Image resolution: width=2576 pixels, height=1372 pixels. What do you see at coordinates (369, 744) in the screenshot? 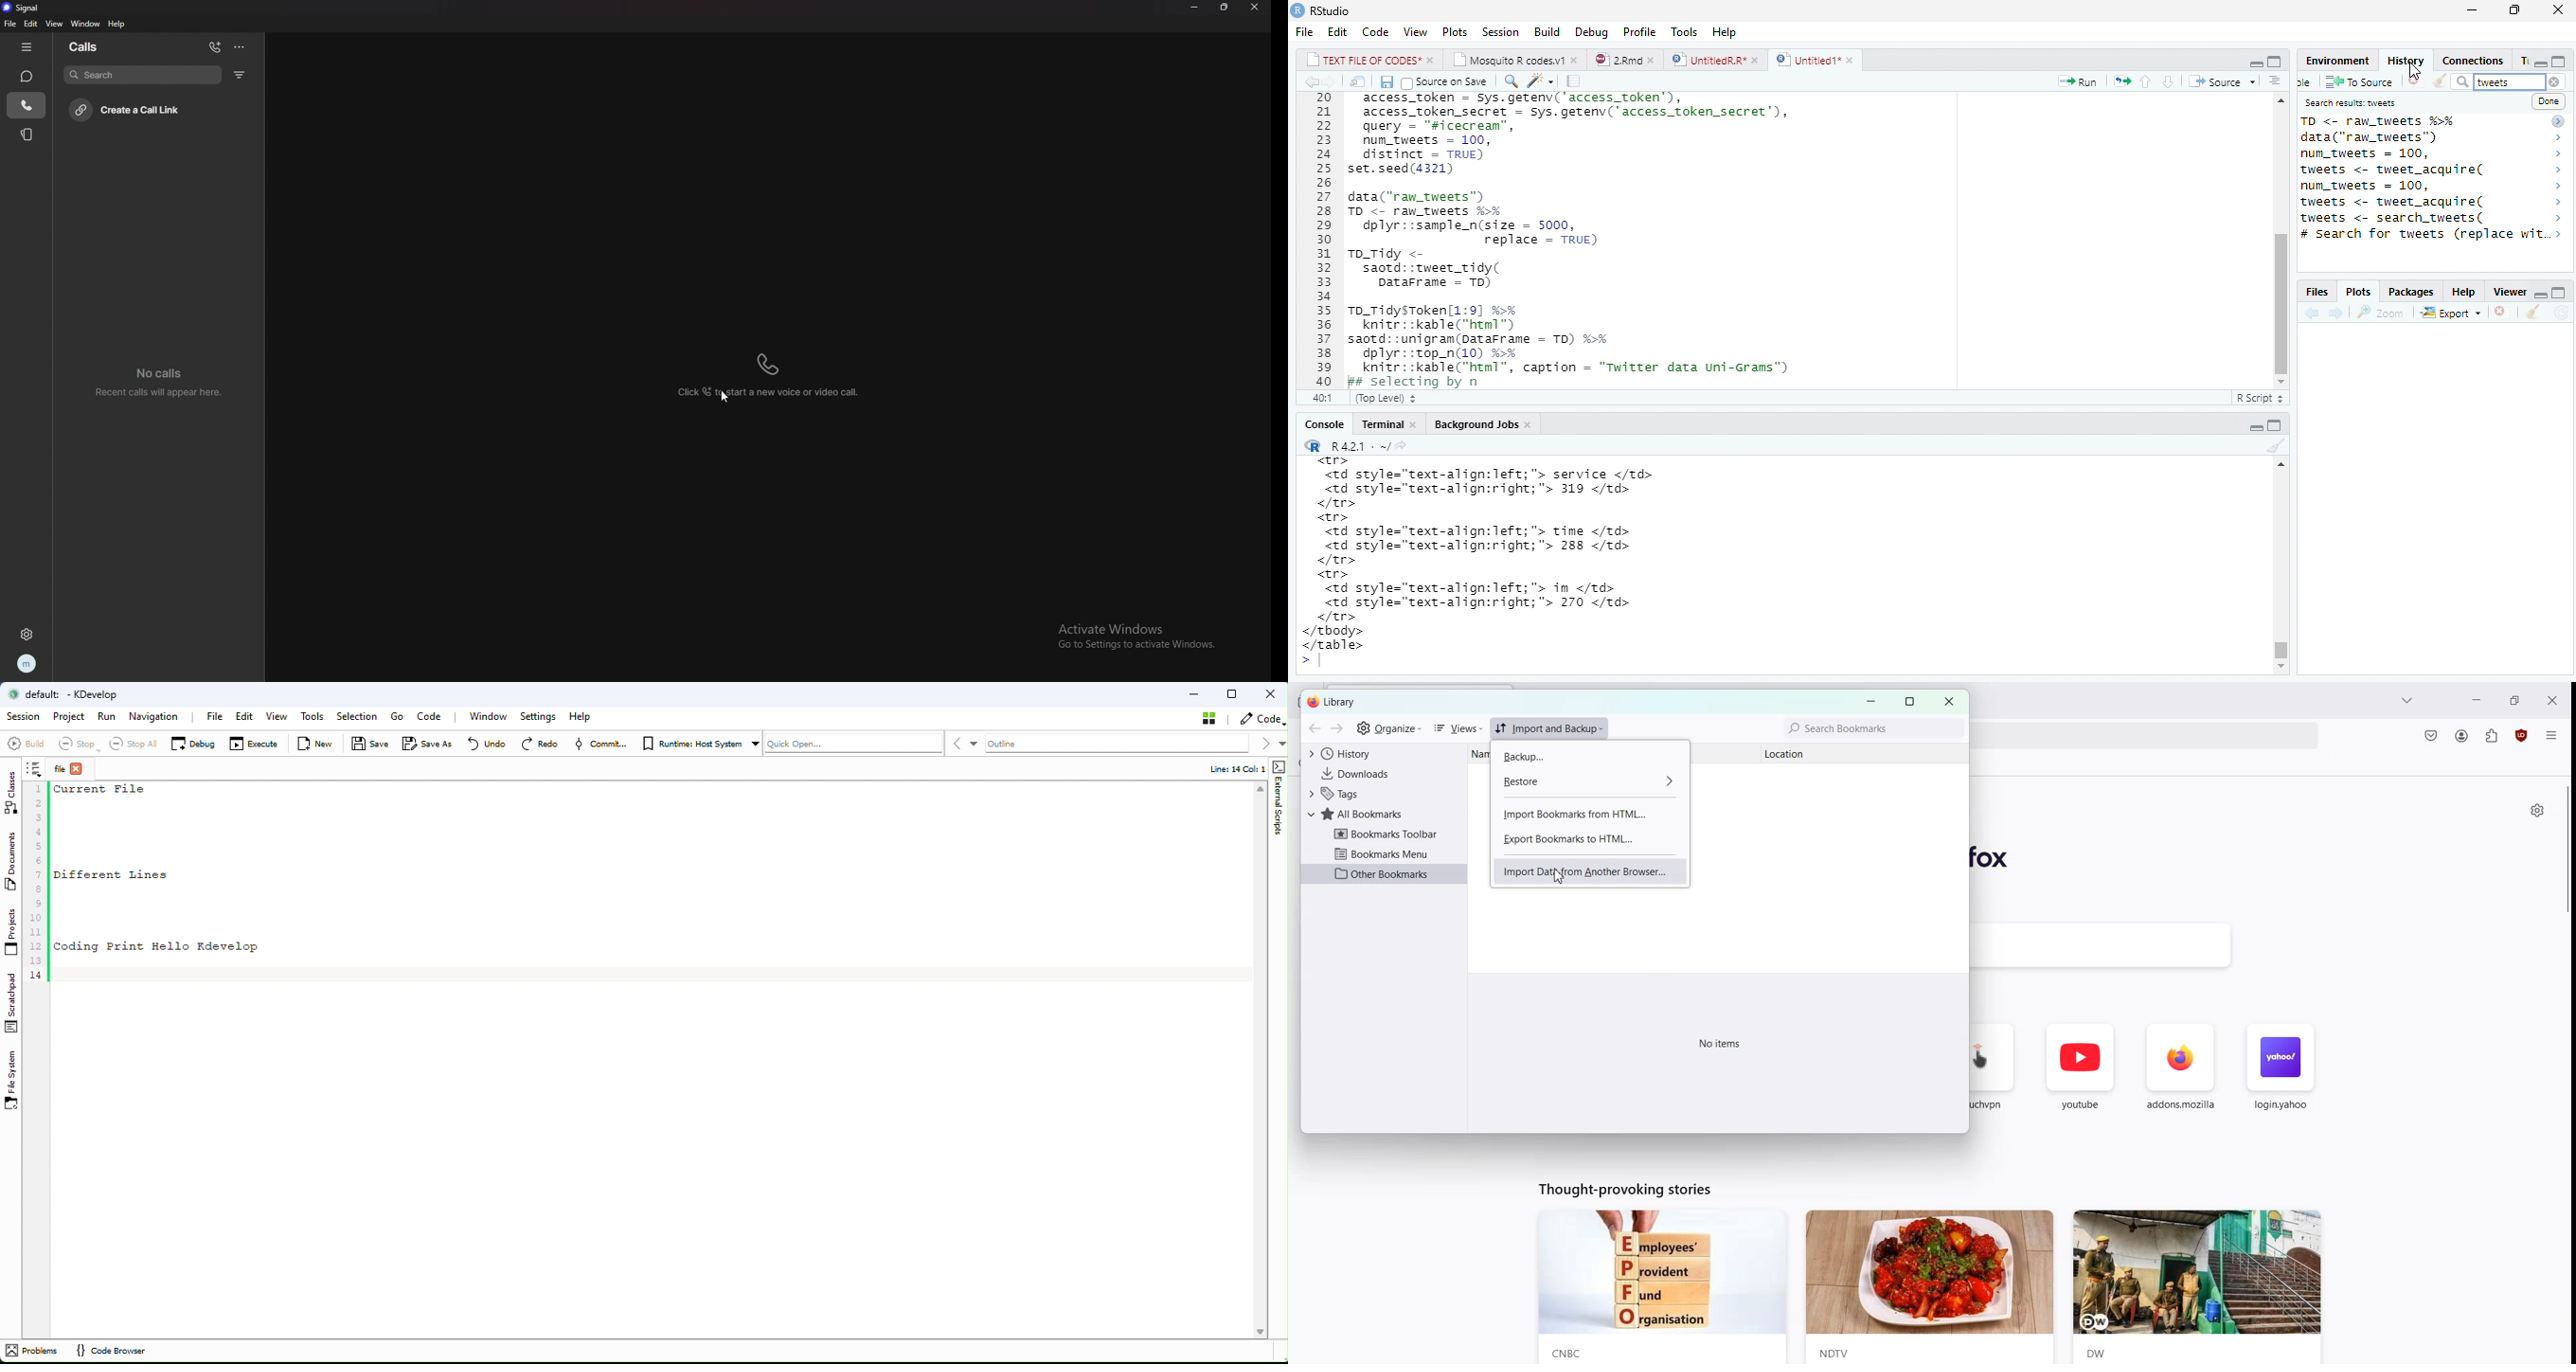
I see `Save` at bounding box center [369, 744].